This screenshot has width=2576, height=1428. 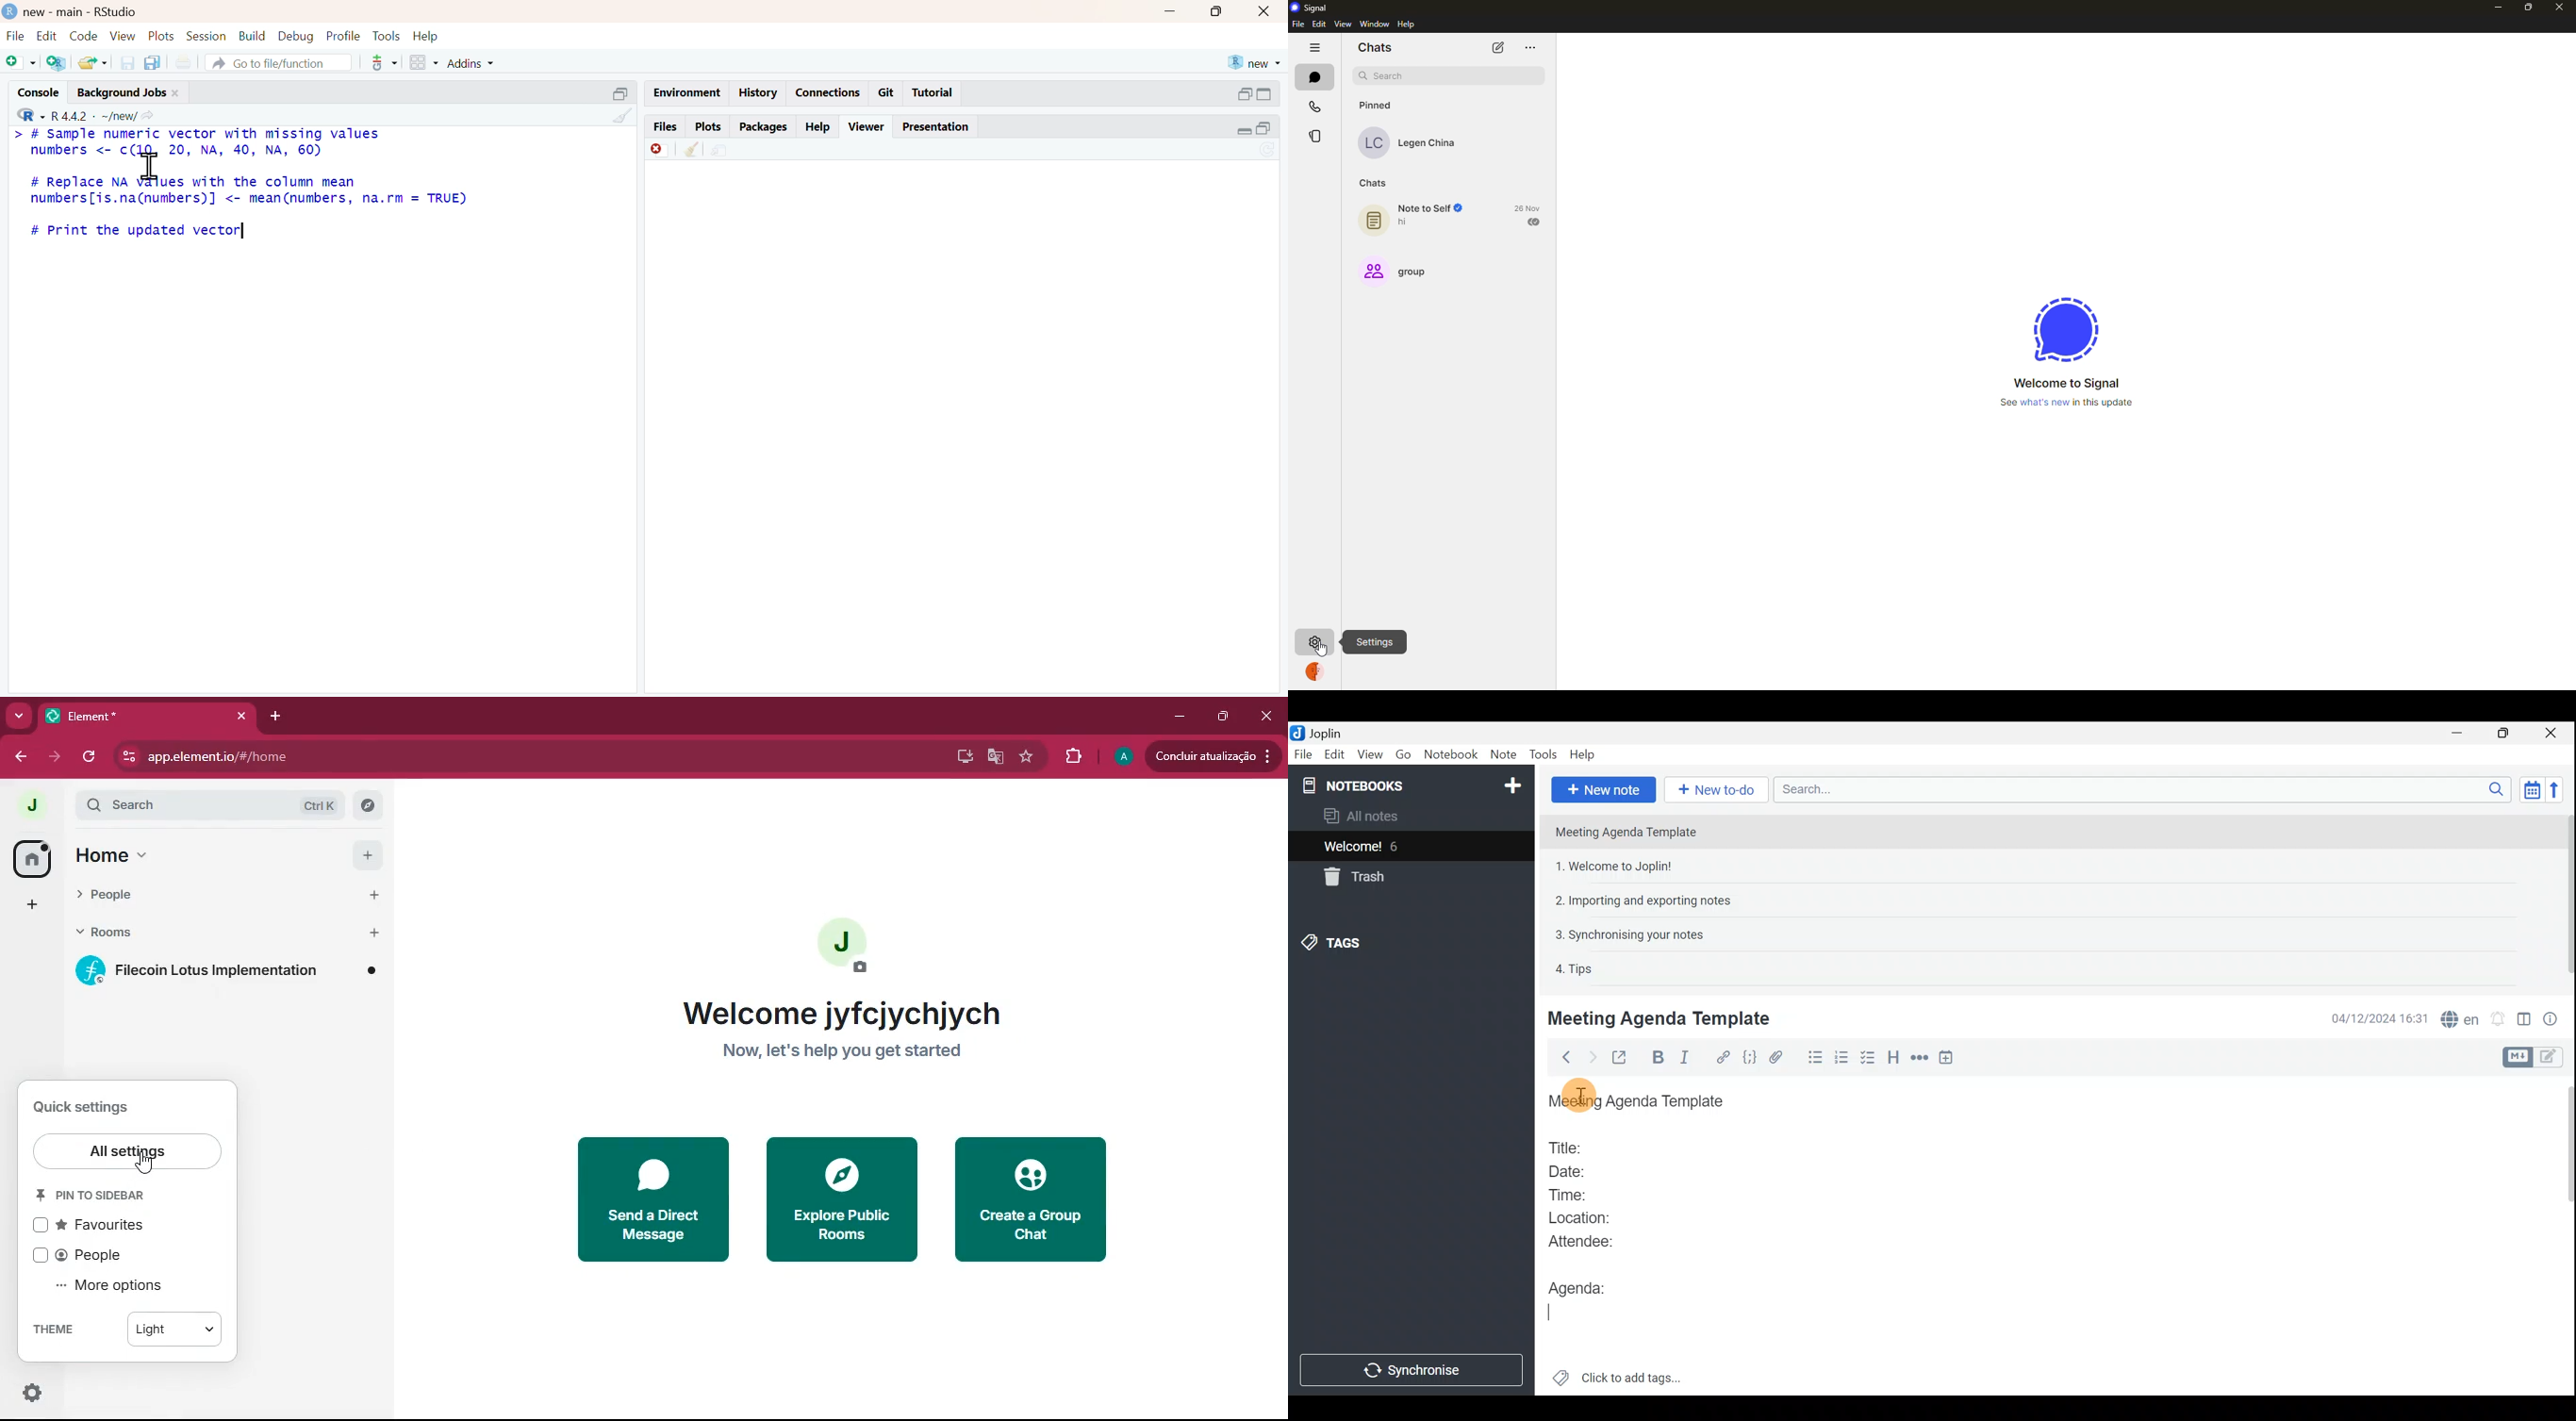 What do you see at coordinates (253, 36) in the screenshot?
I see `build` at bounding box center [253, 36].